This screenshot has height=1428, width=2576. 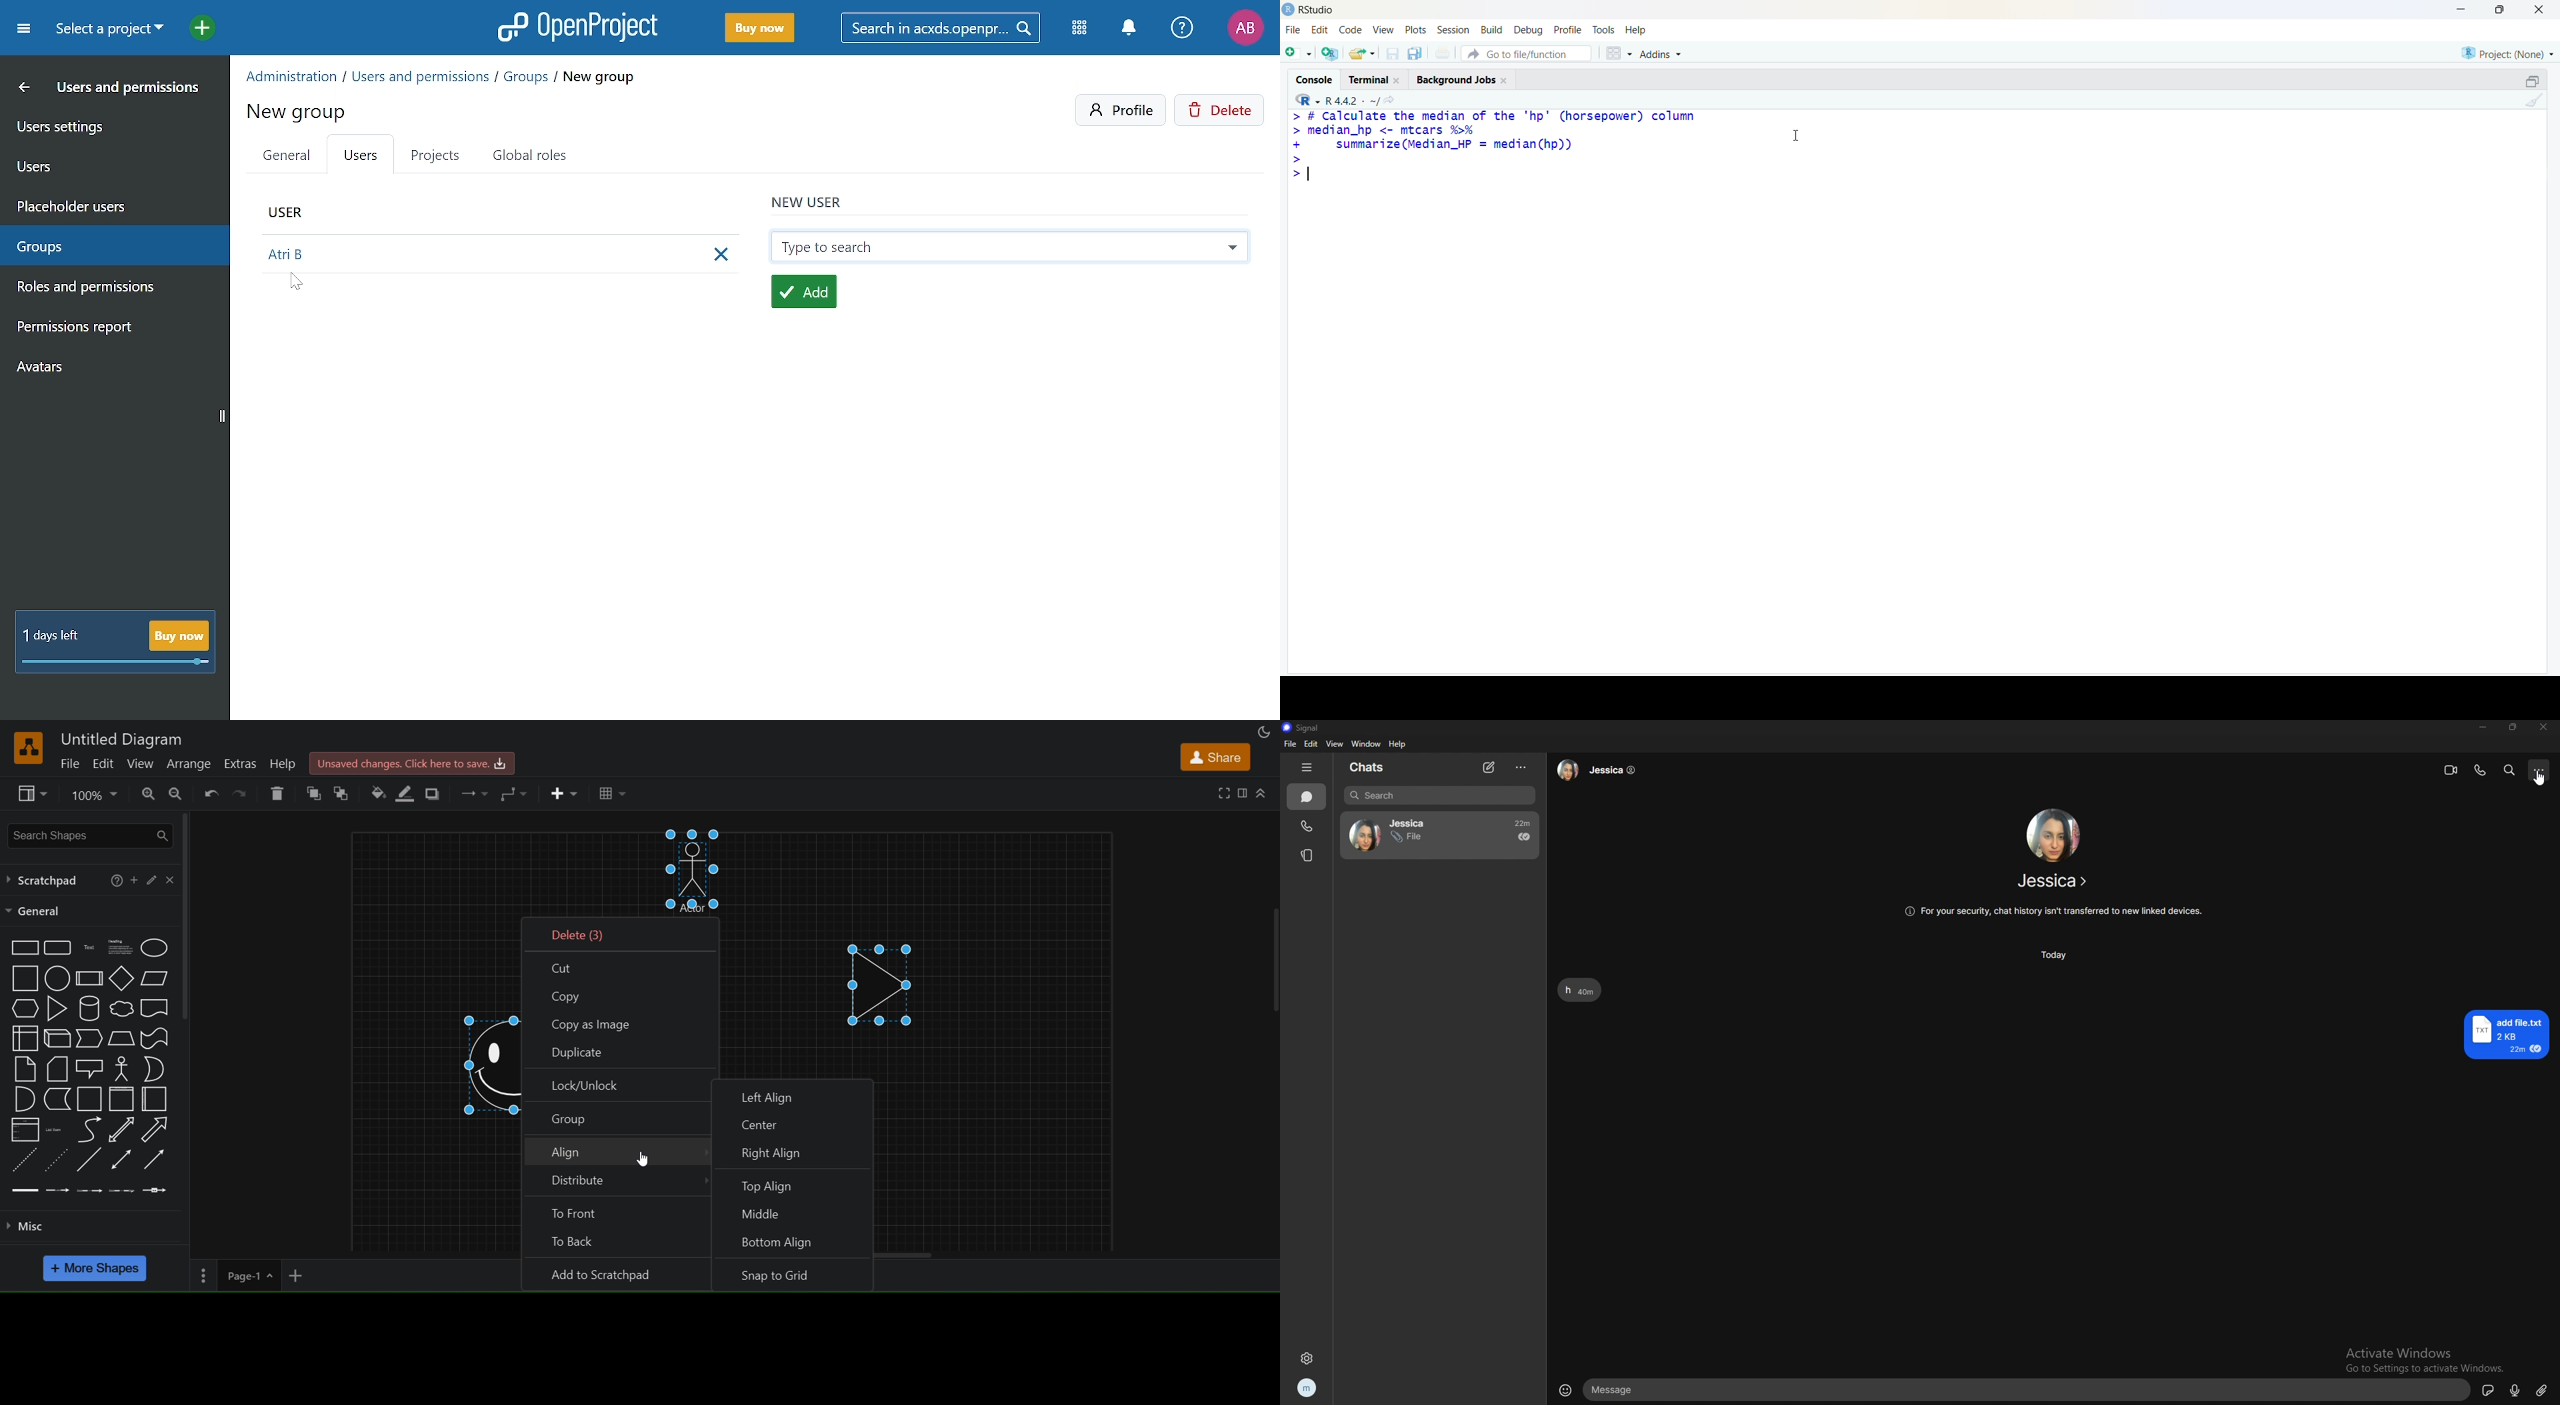 What do you see at coordinates (1439, 795) in the screenshot?
I see `search bar` at bounding box center [1439, 795].